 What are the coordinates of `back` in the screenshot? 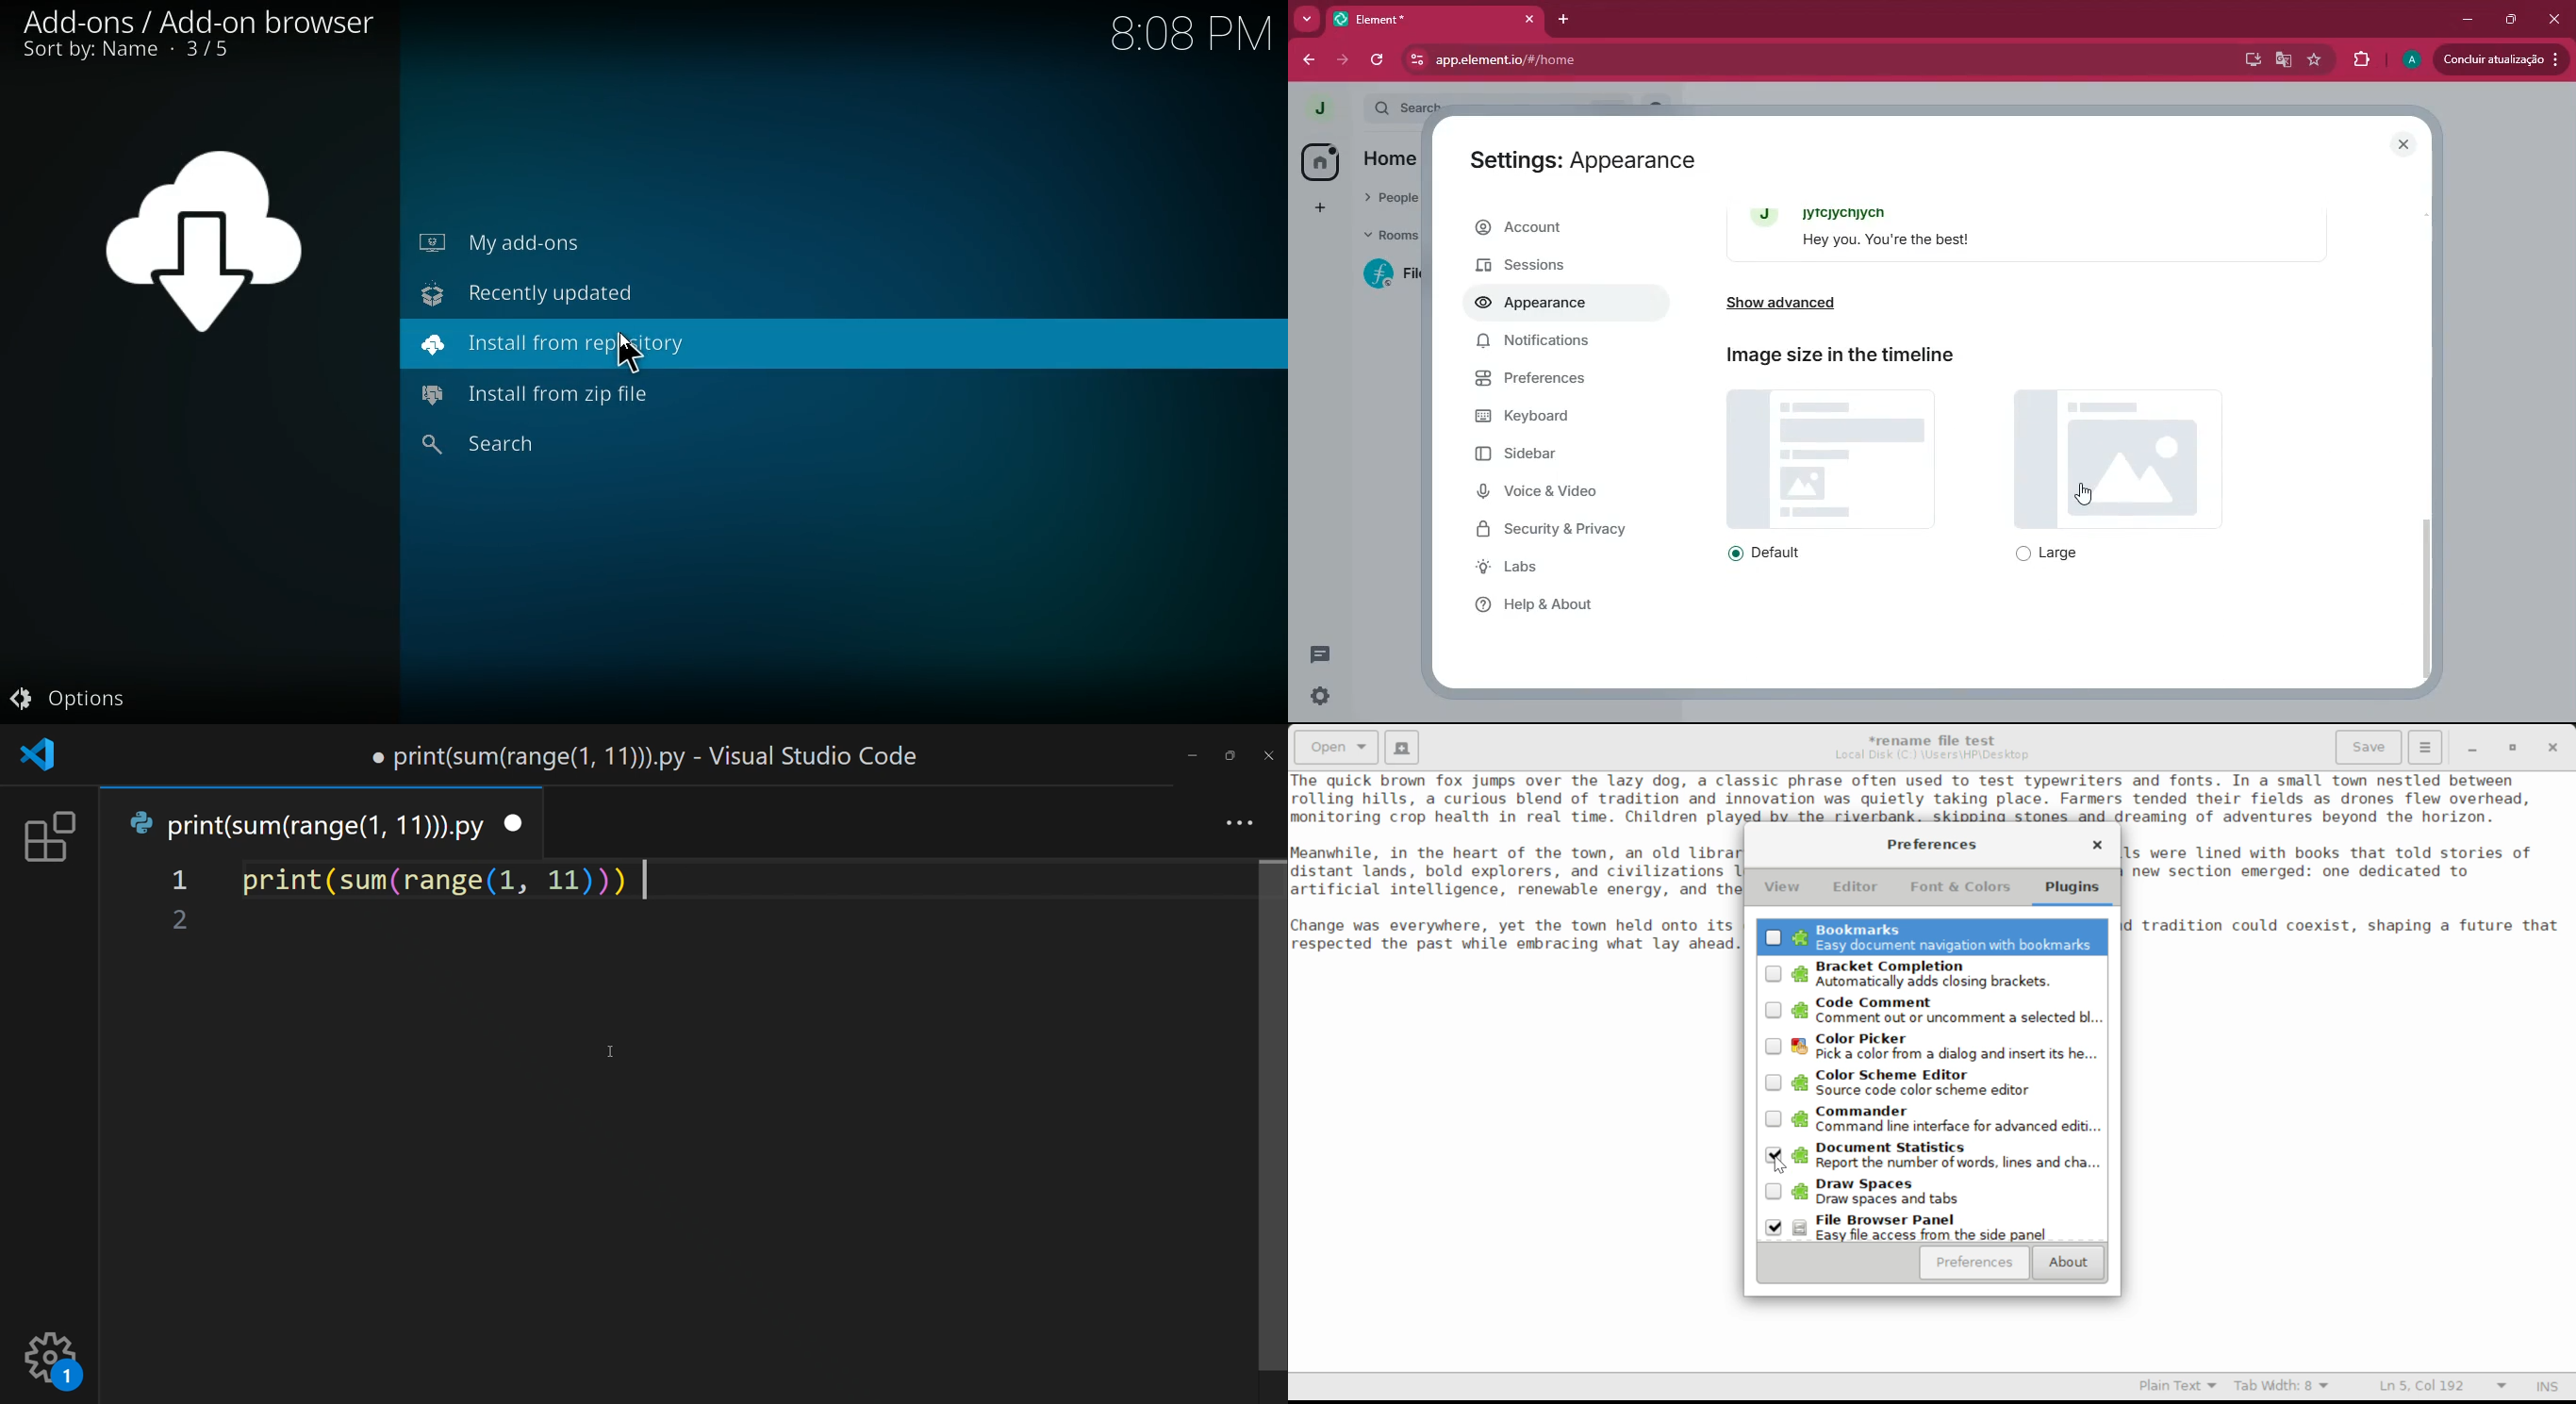 It's located at (1308, 59).